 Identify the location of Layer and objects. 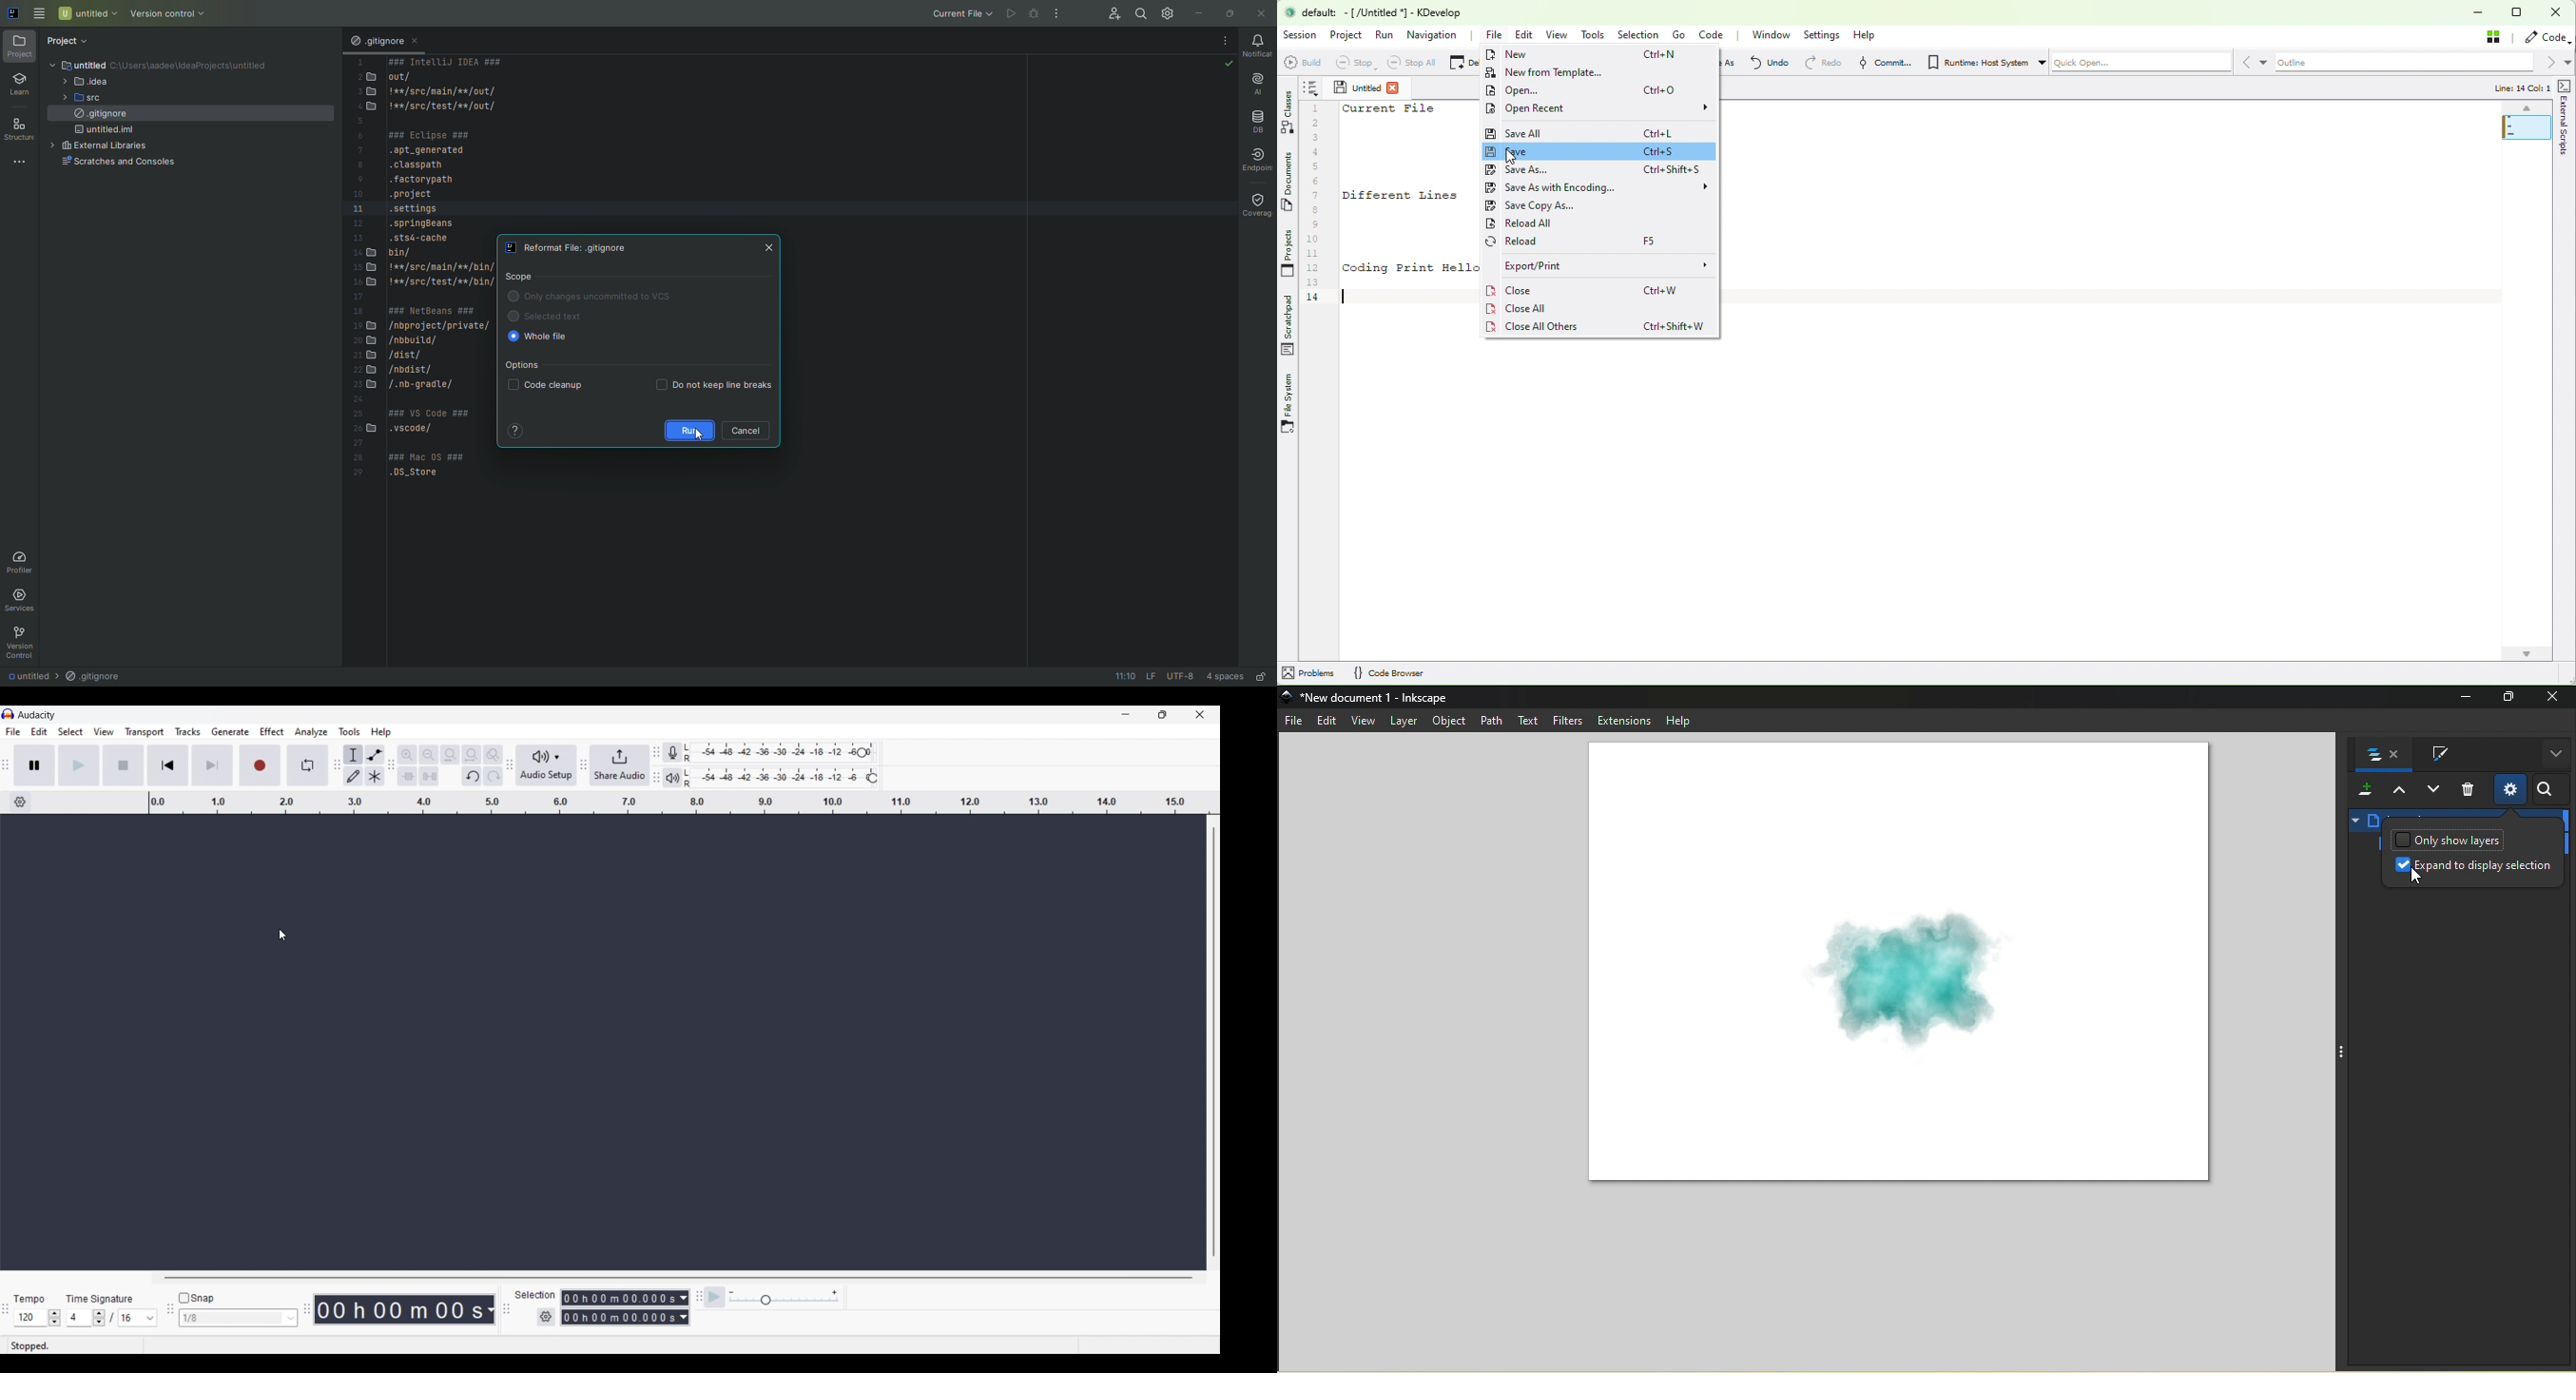
(2380, 754).